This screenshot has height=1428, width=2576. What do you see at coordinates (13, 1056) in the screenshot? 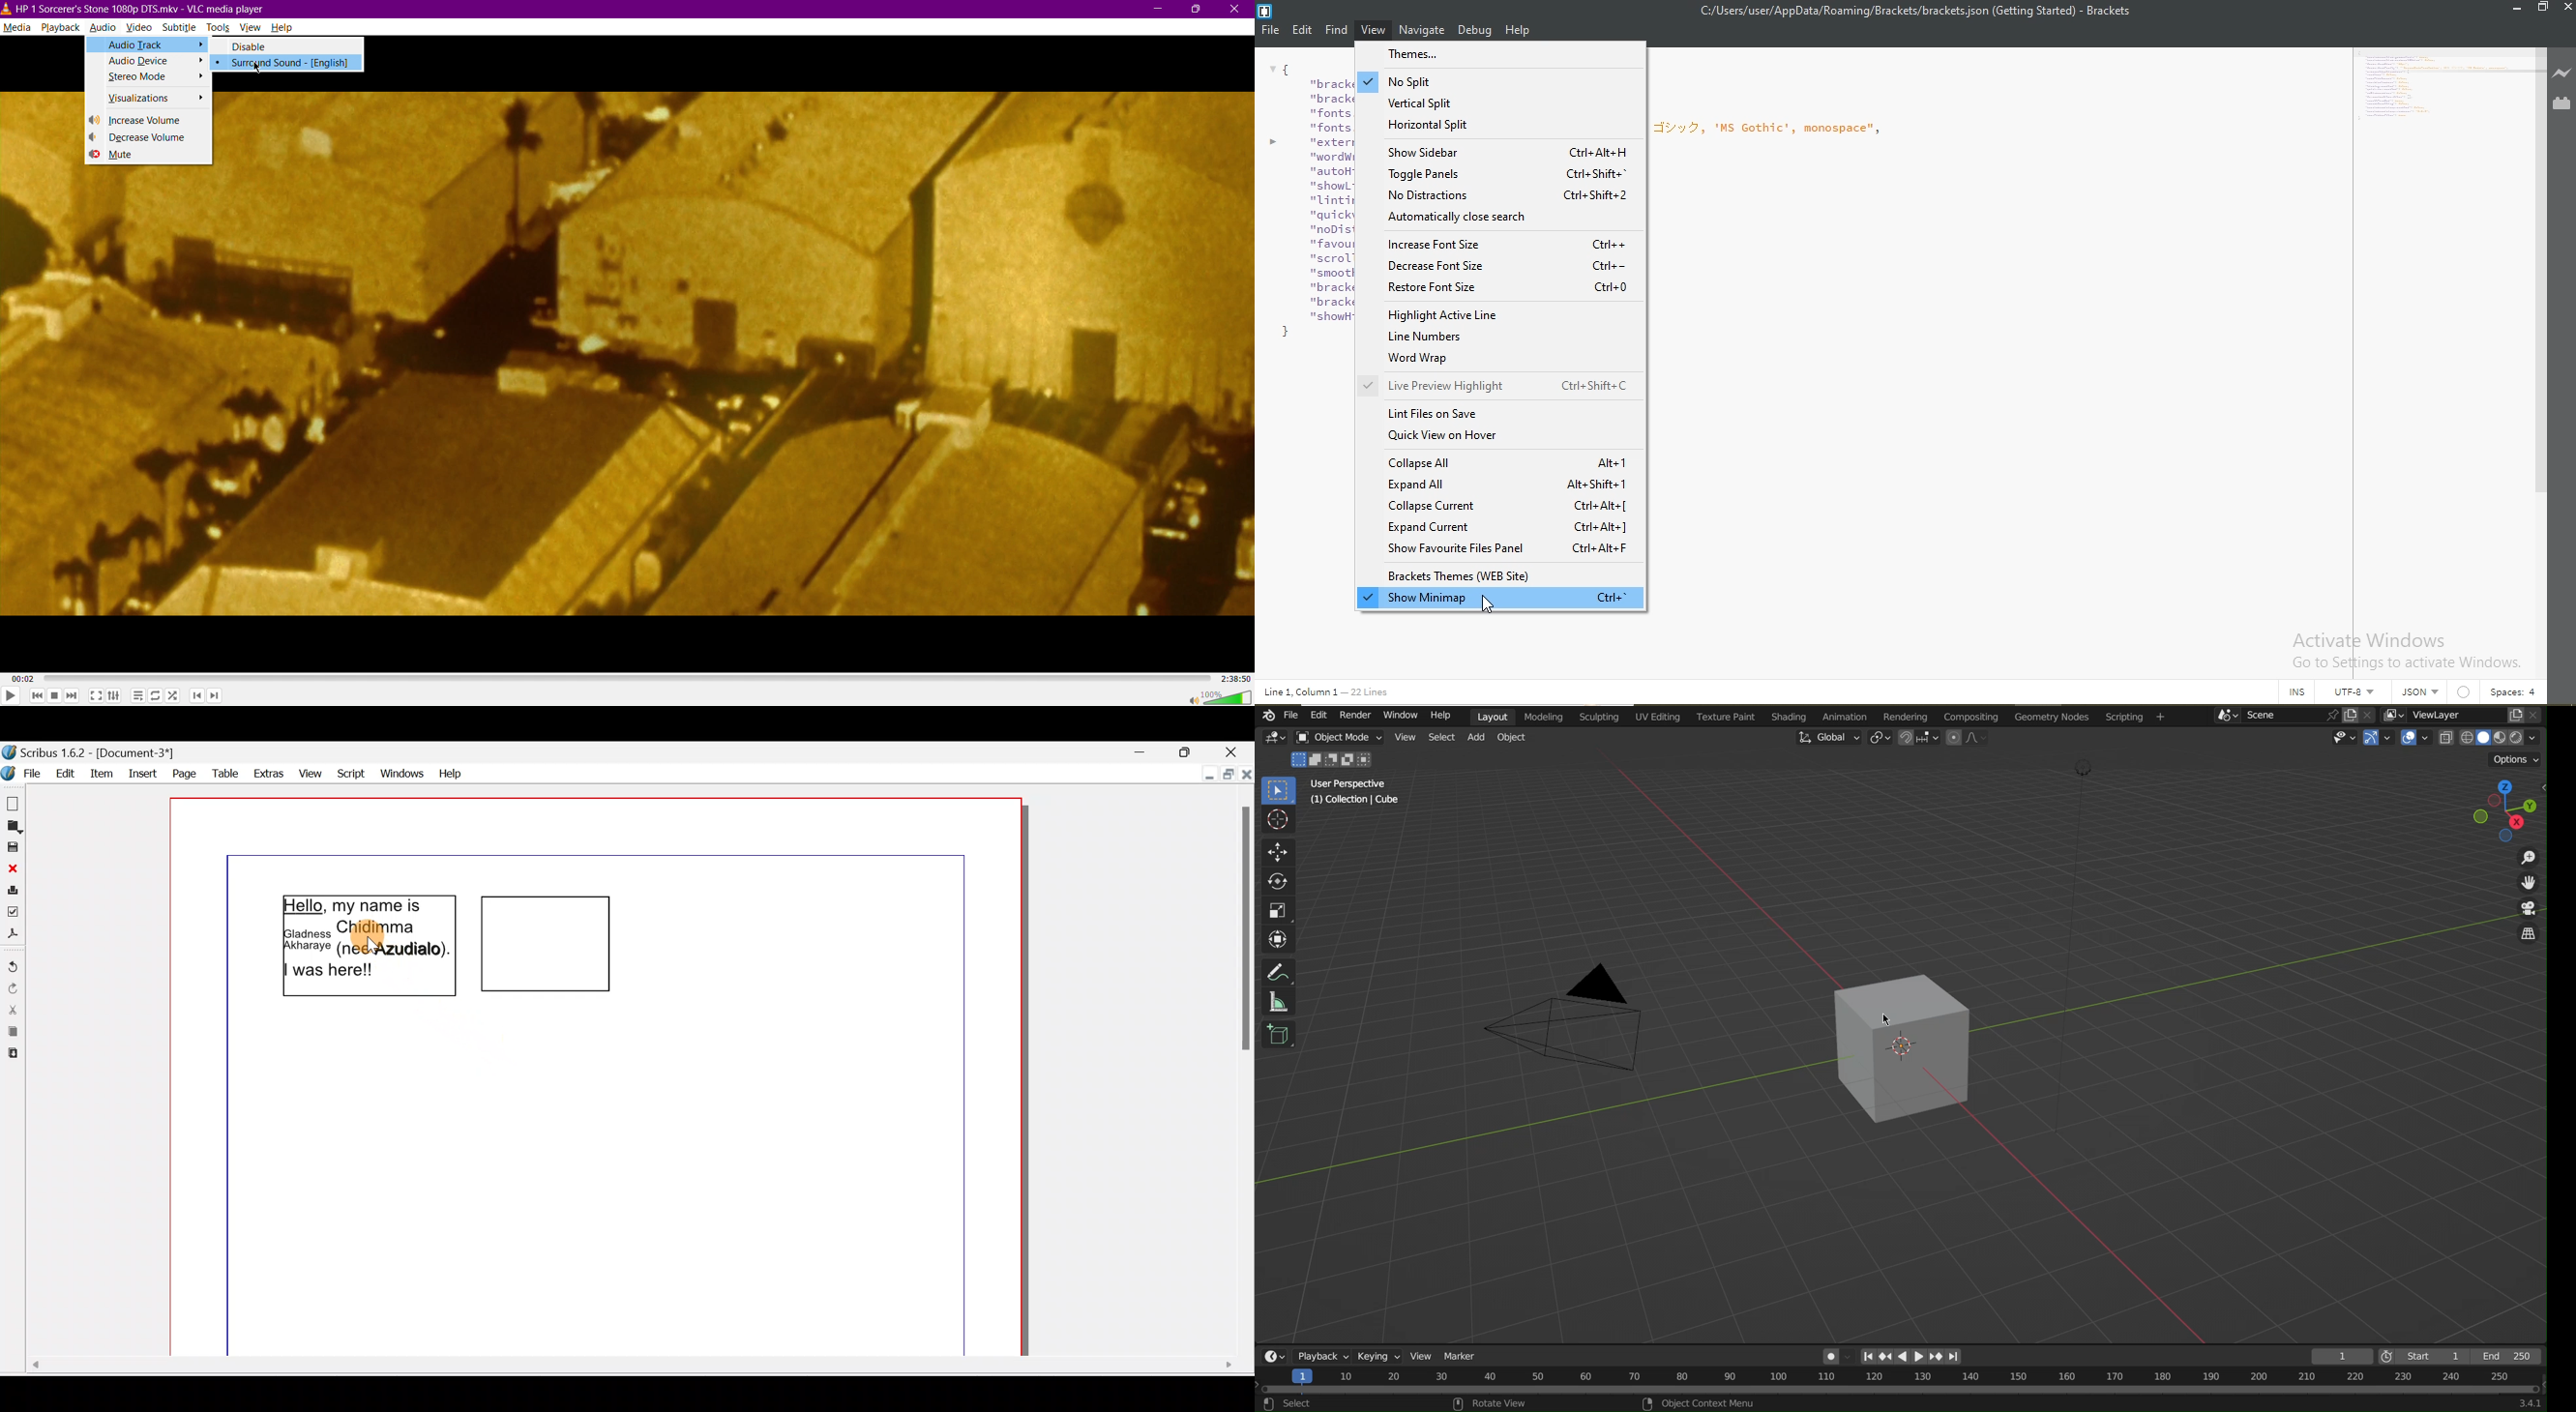
I see `Paste` at bounding box center [13, 1056].